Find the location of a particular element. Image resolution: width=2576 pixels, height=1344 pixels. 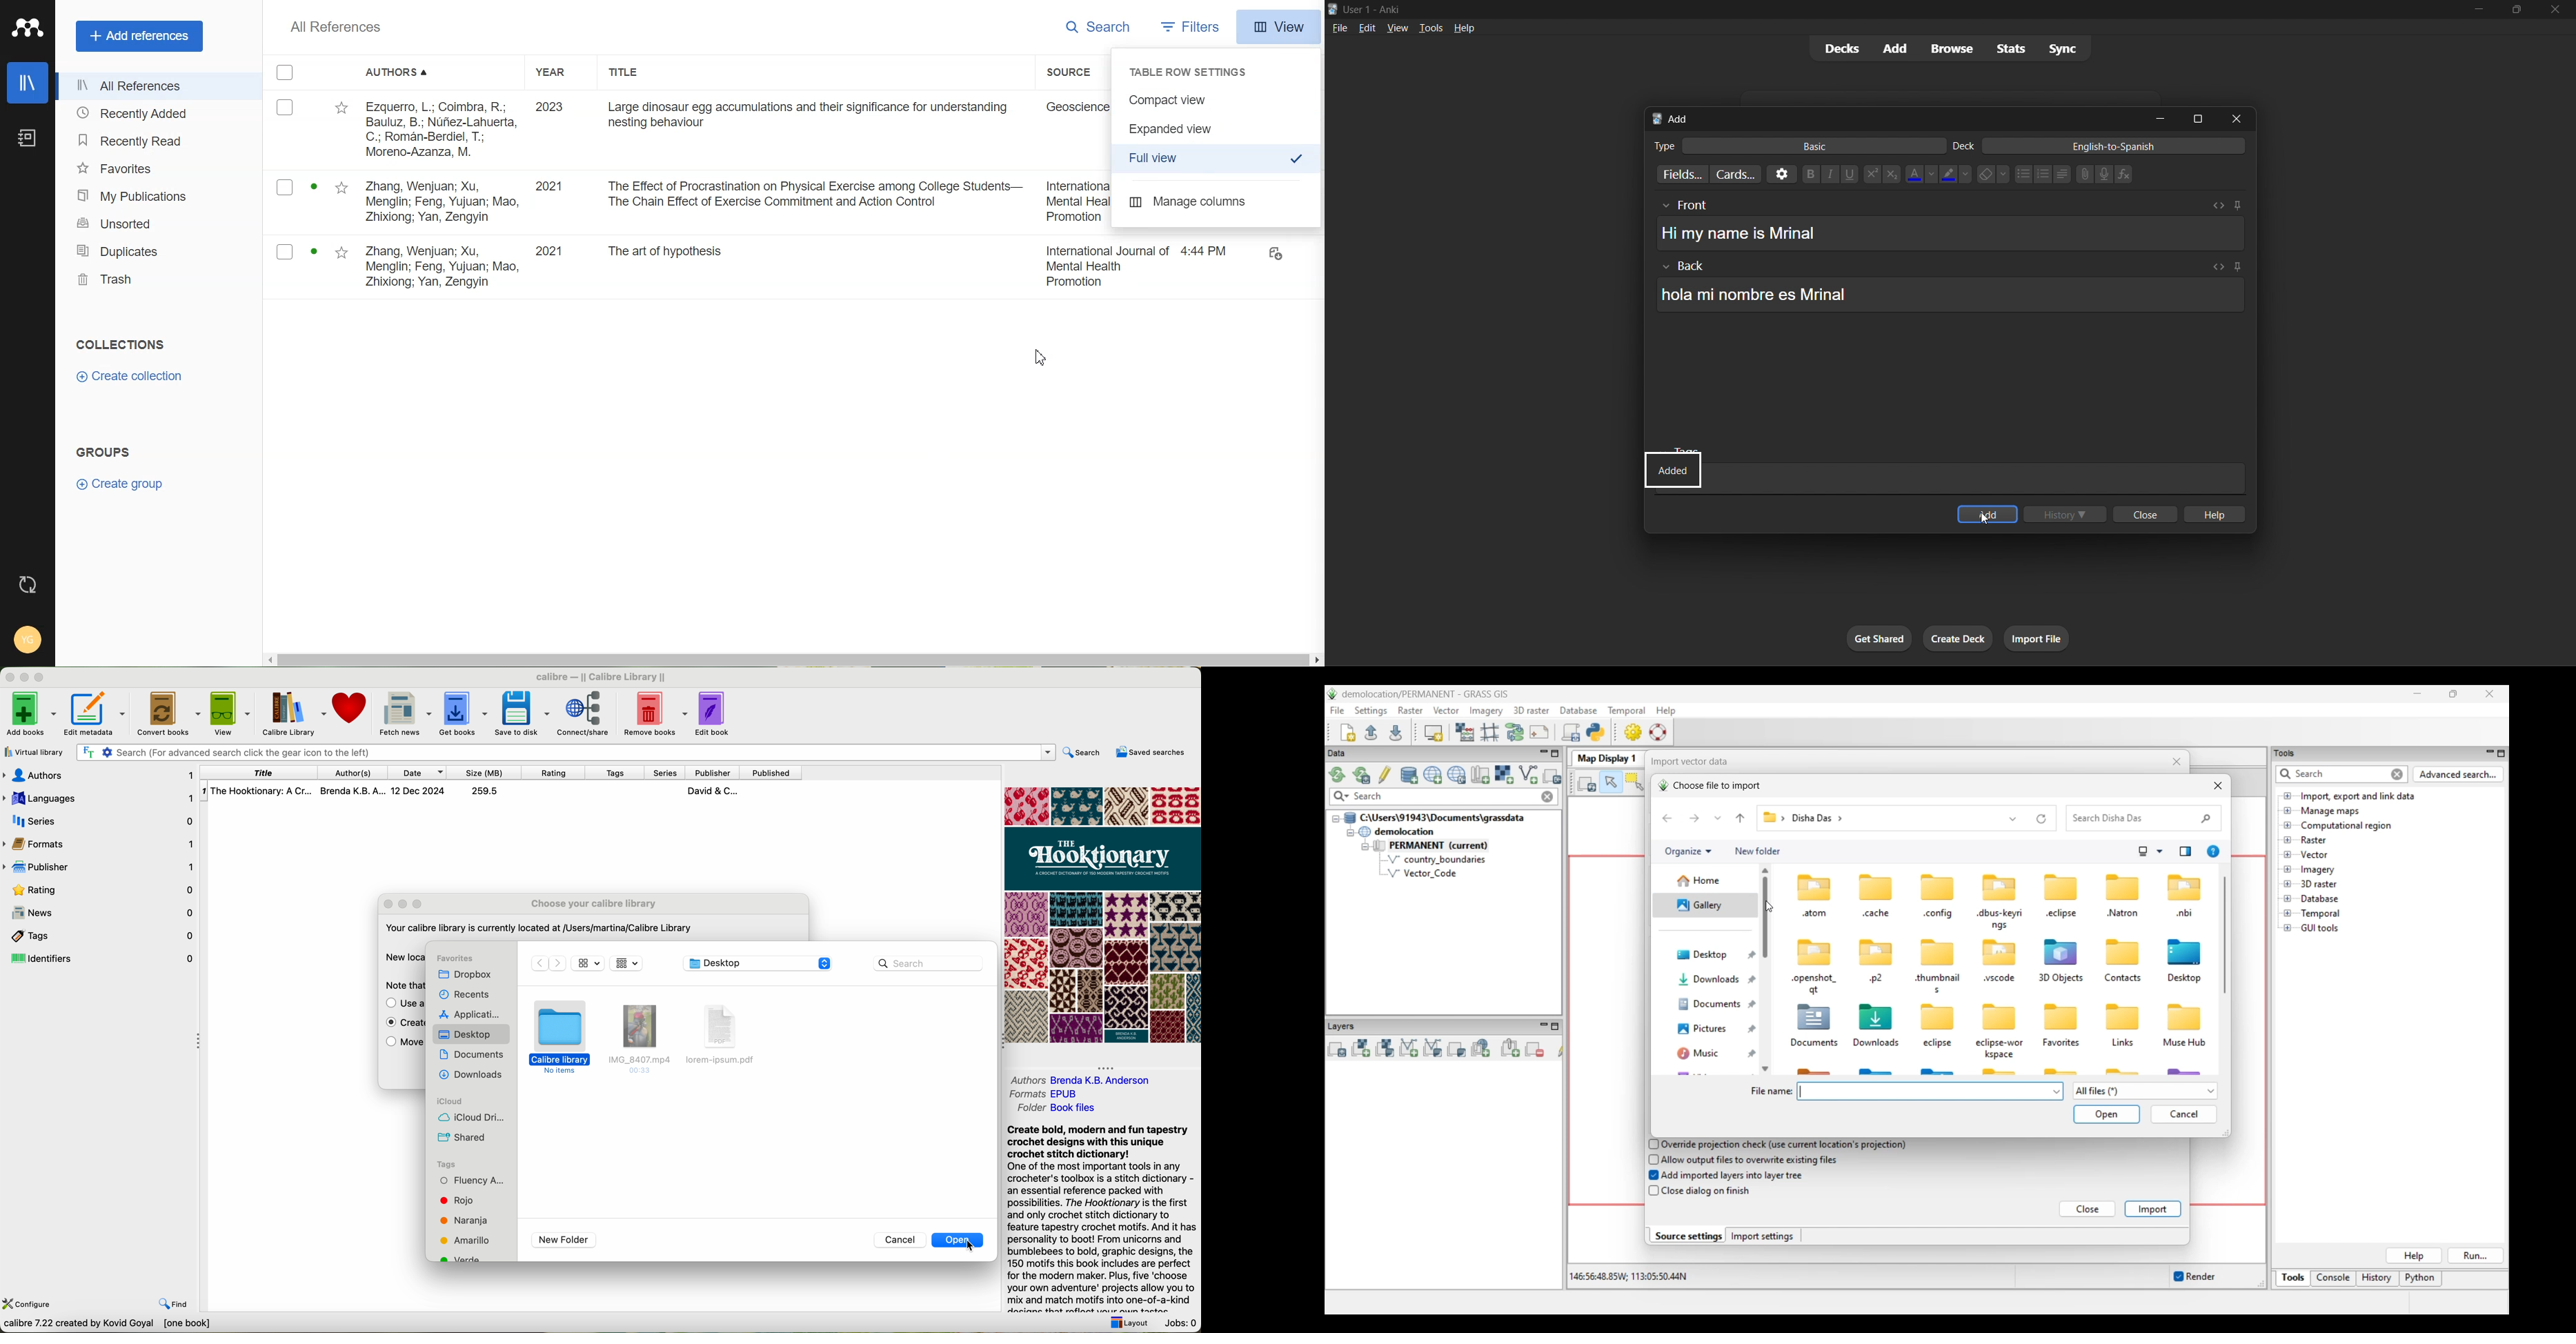

date is located at coordinates (417, 771).